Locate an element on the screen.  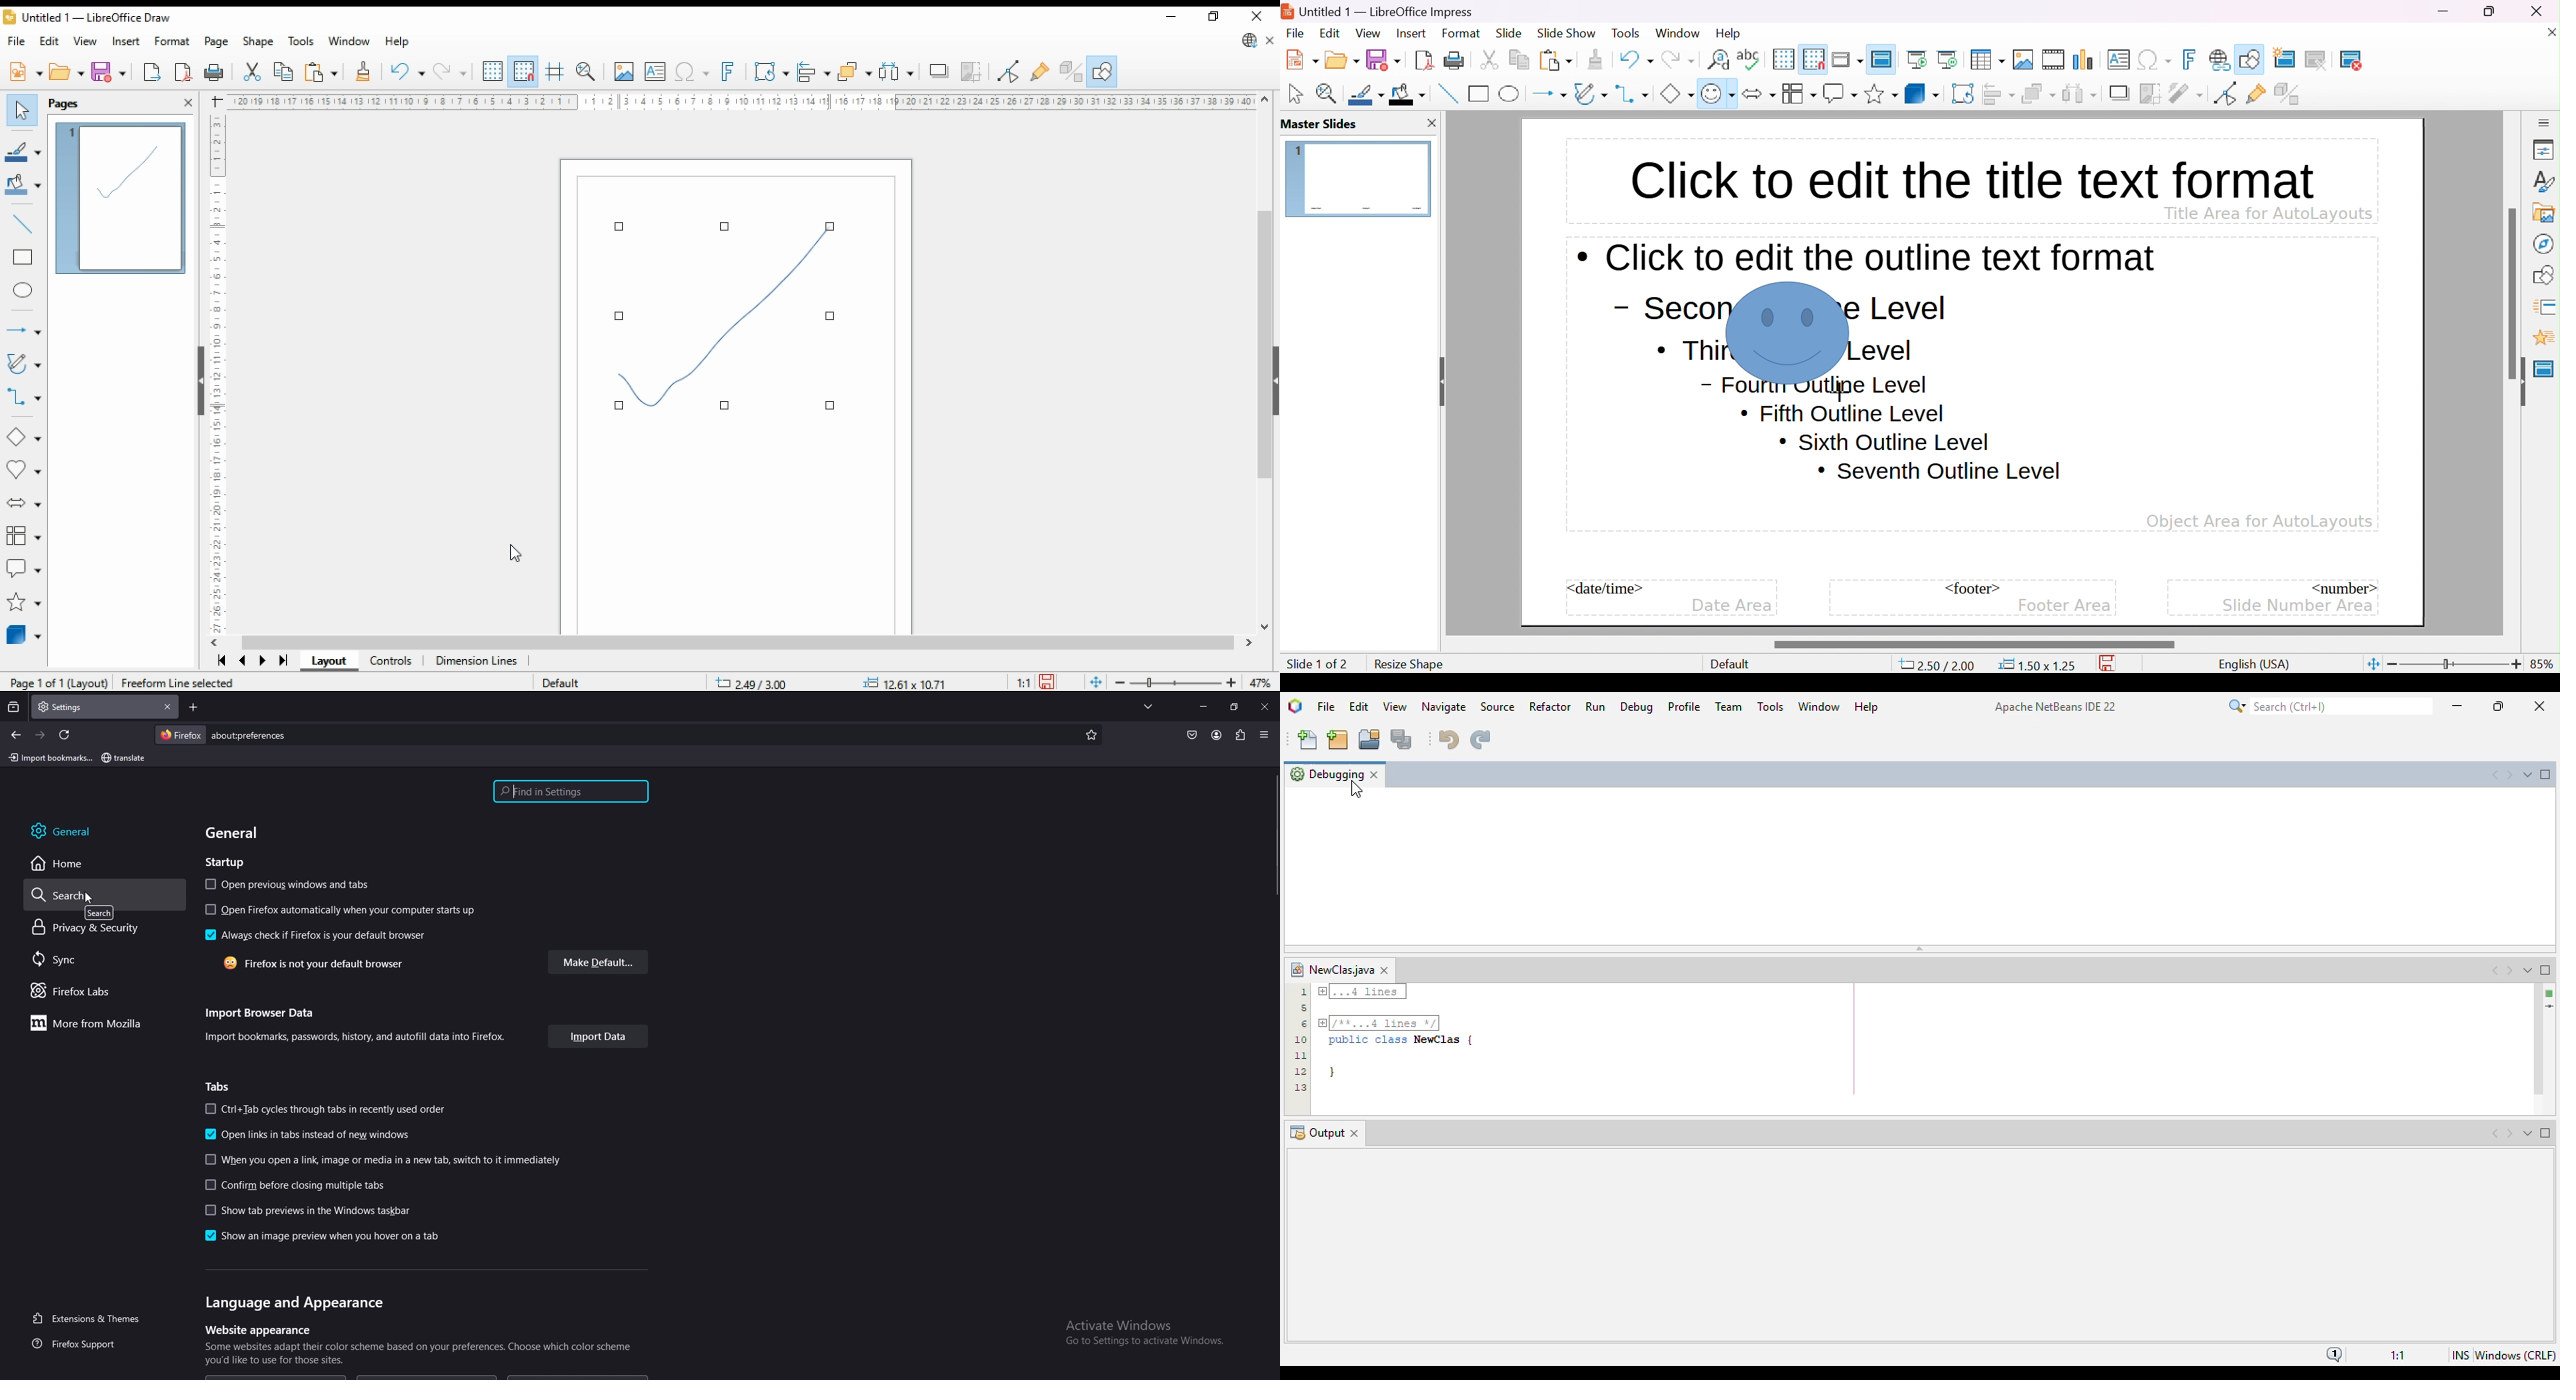
slide layout is located at coordinates (2397, 59).